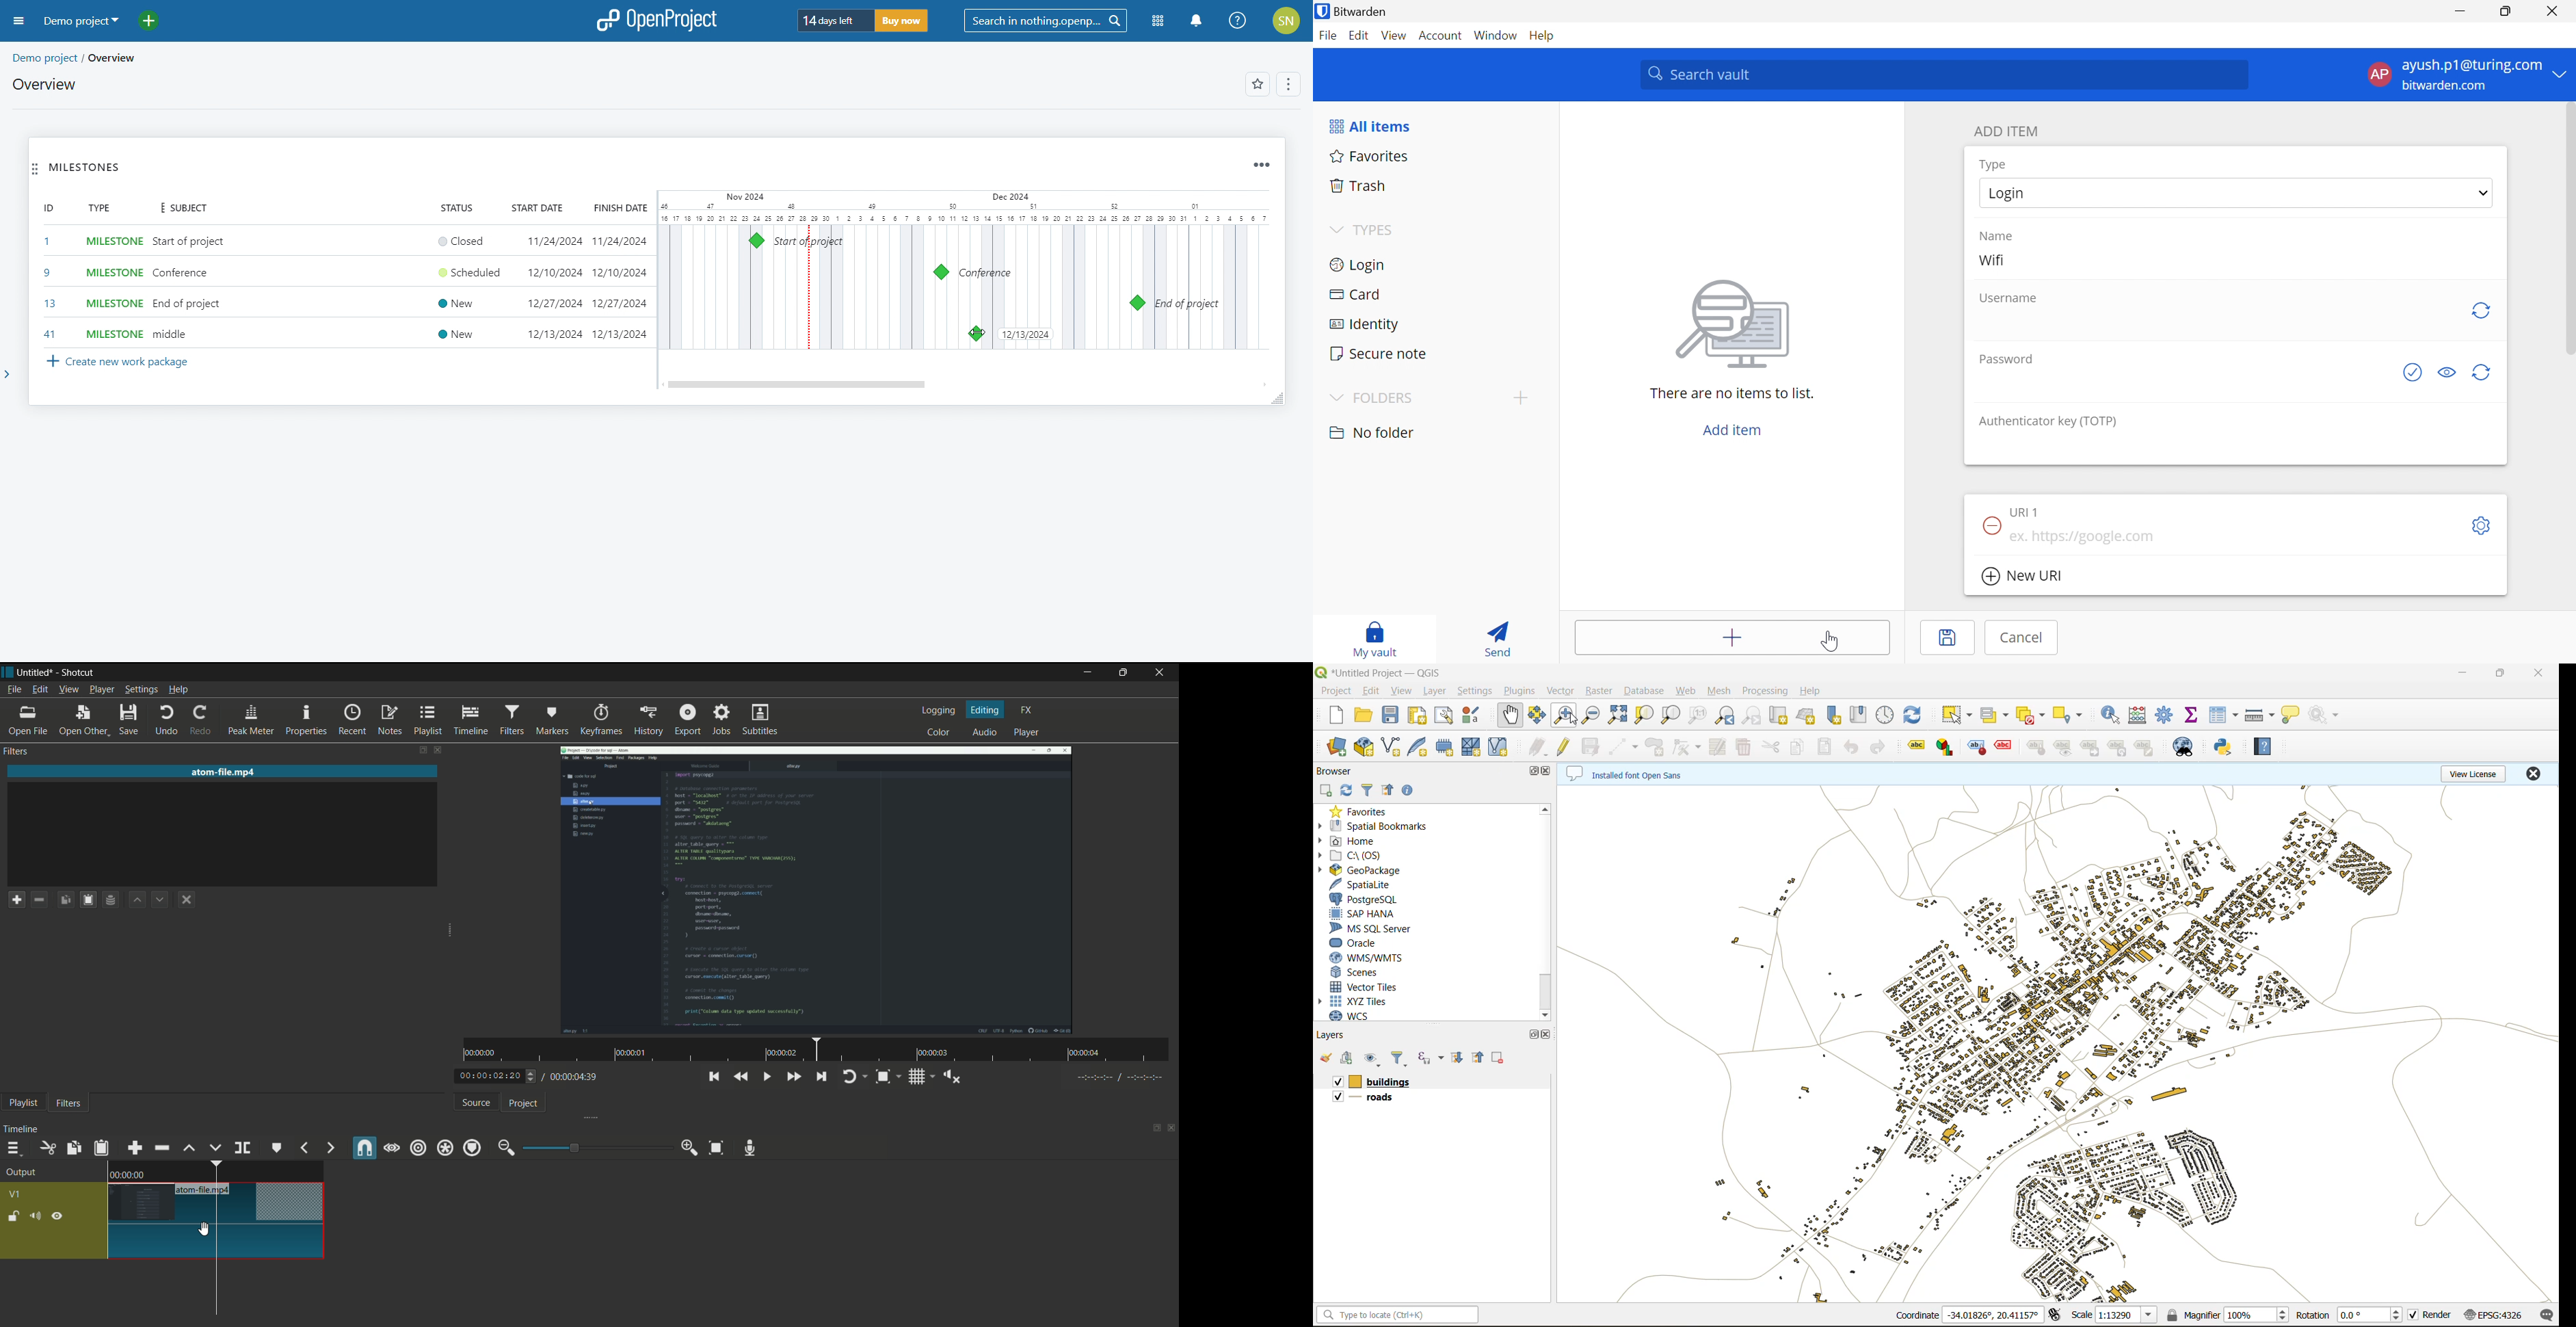  Describe the element at coordinates (1364, 913) in the screenshot. I see `sap hana` at that location.